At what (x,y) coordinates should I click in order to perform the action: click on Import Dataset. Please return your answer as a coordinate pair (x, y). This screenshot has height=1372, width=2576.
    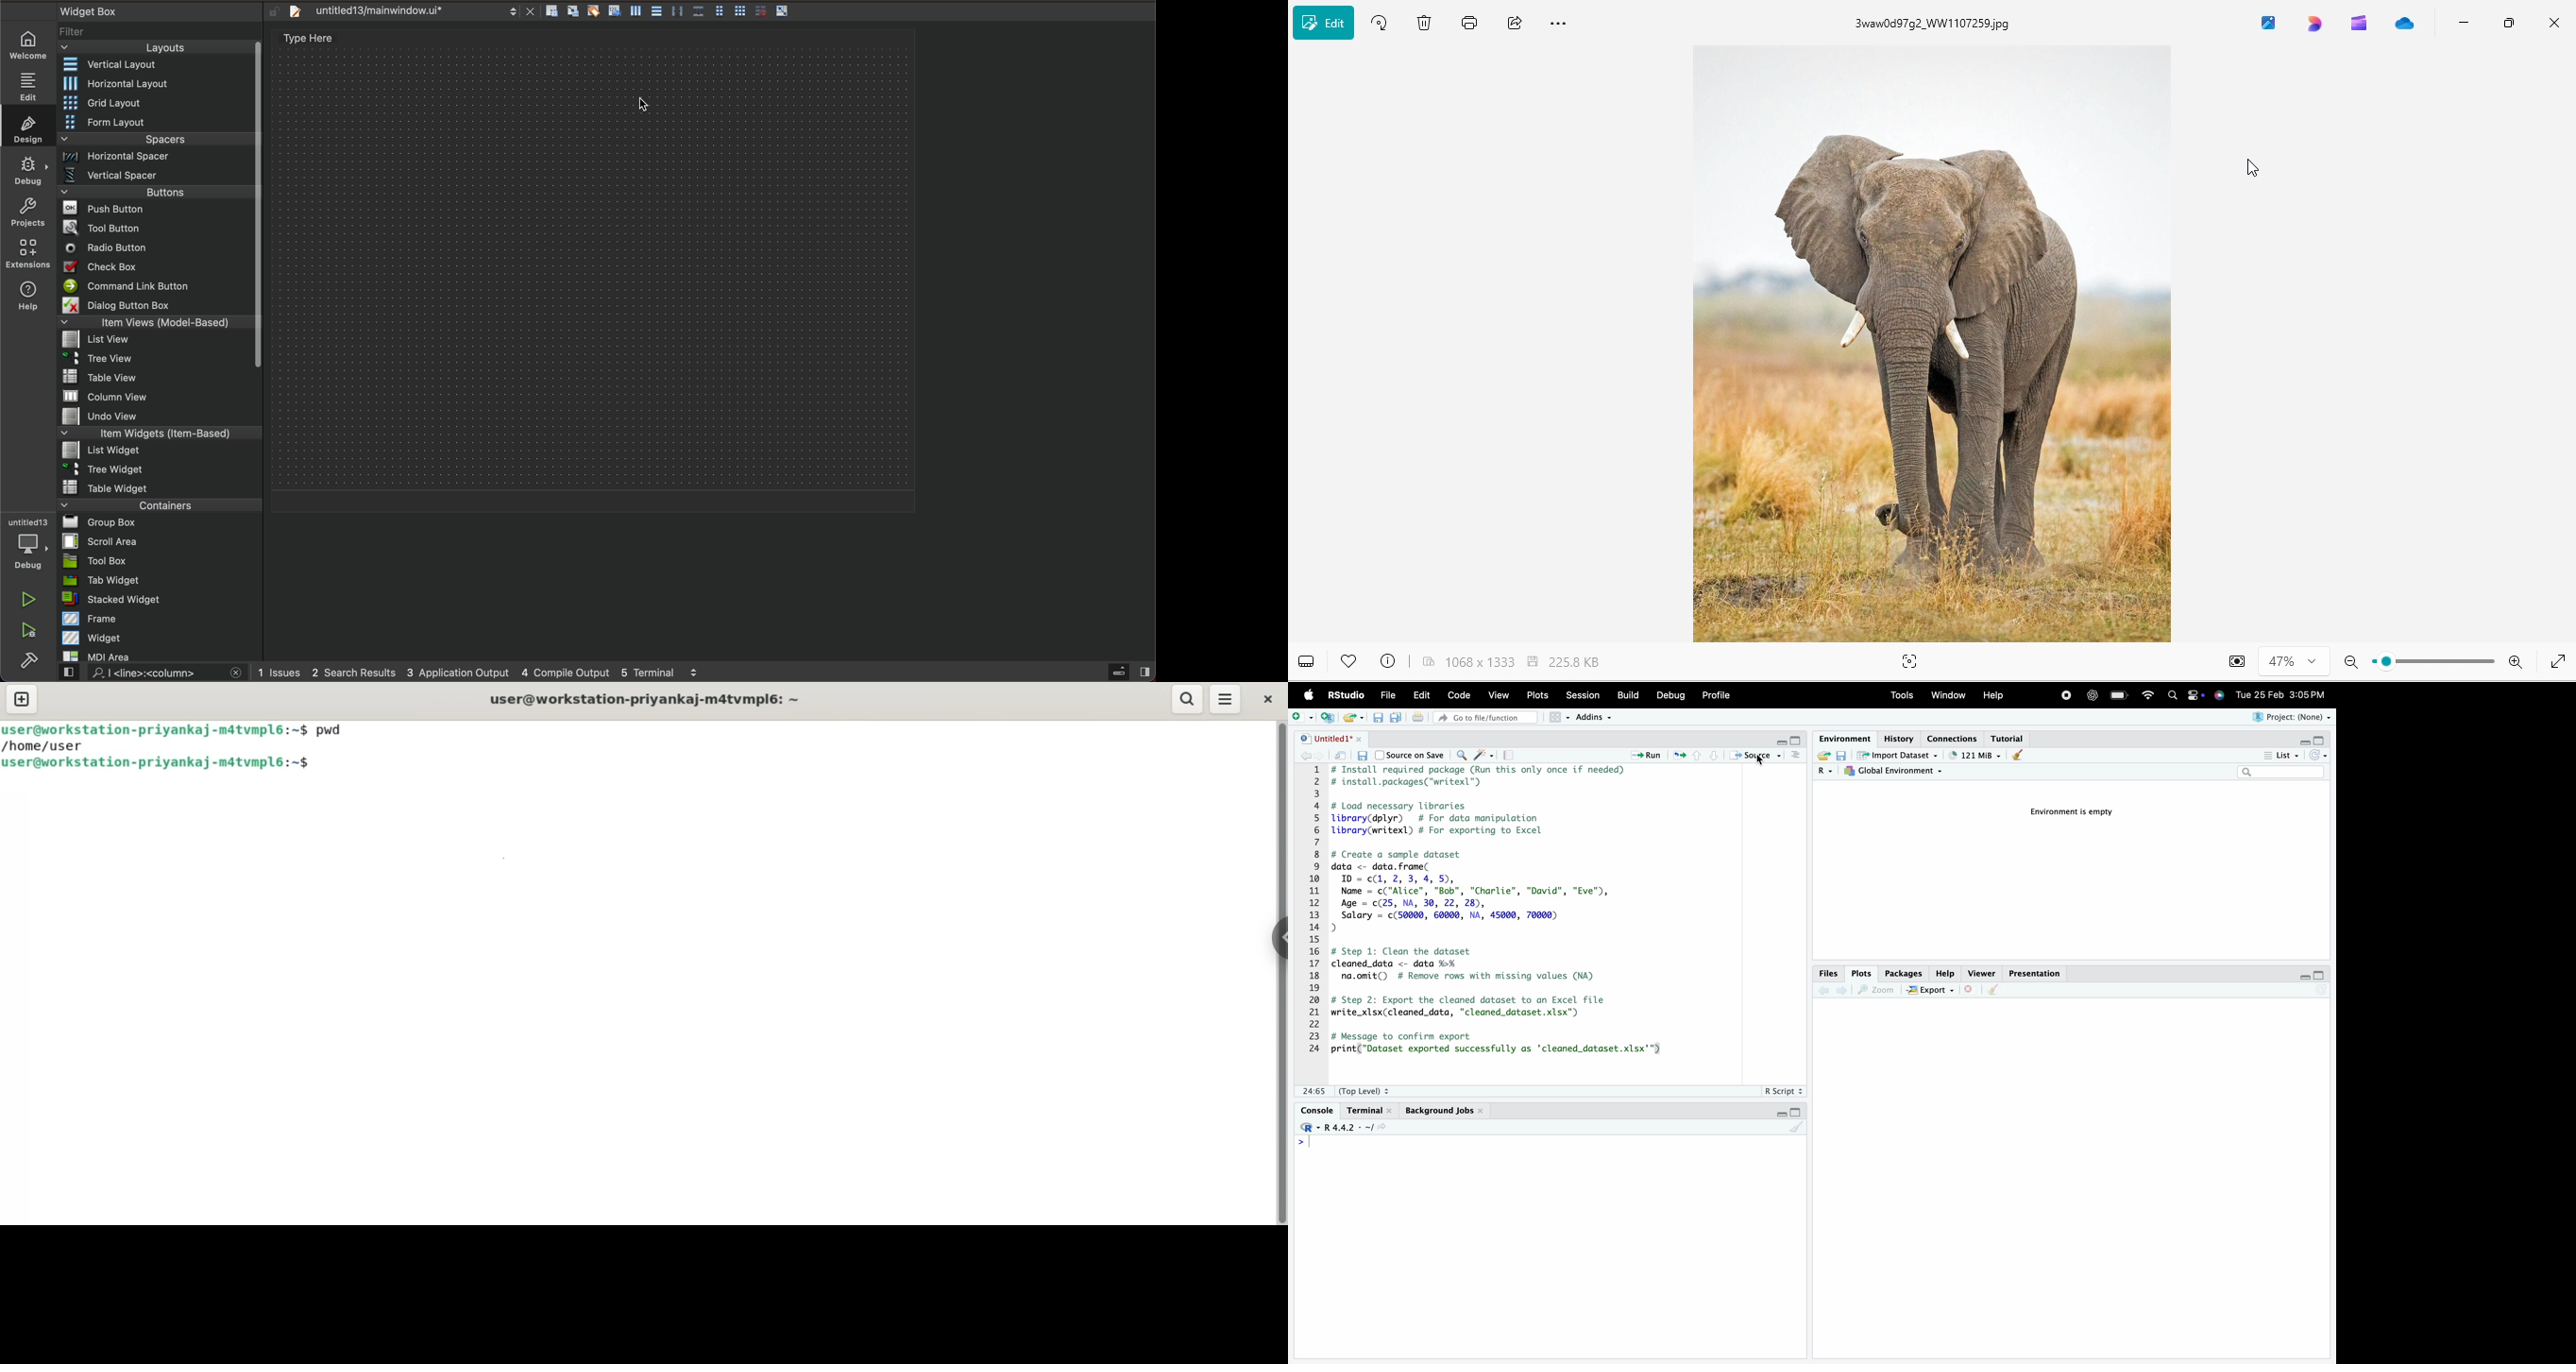
    Looking at the image, I should click on (1898, 756).